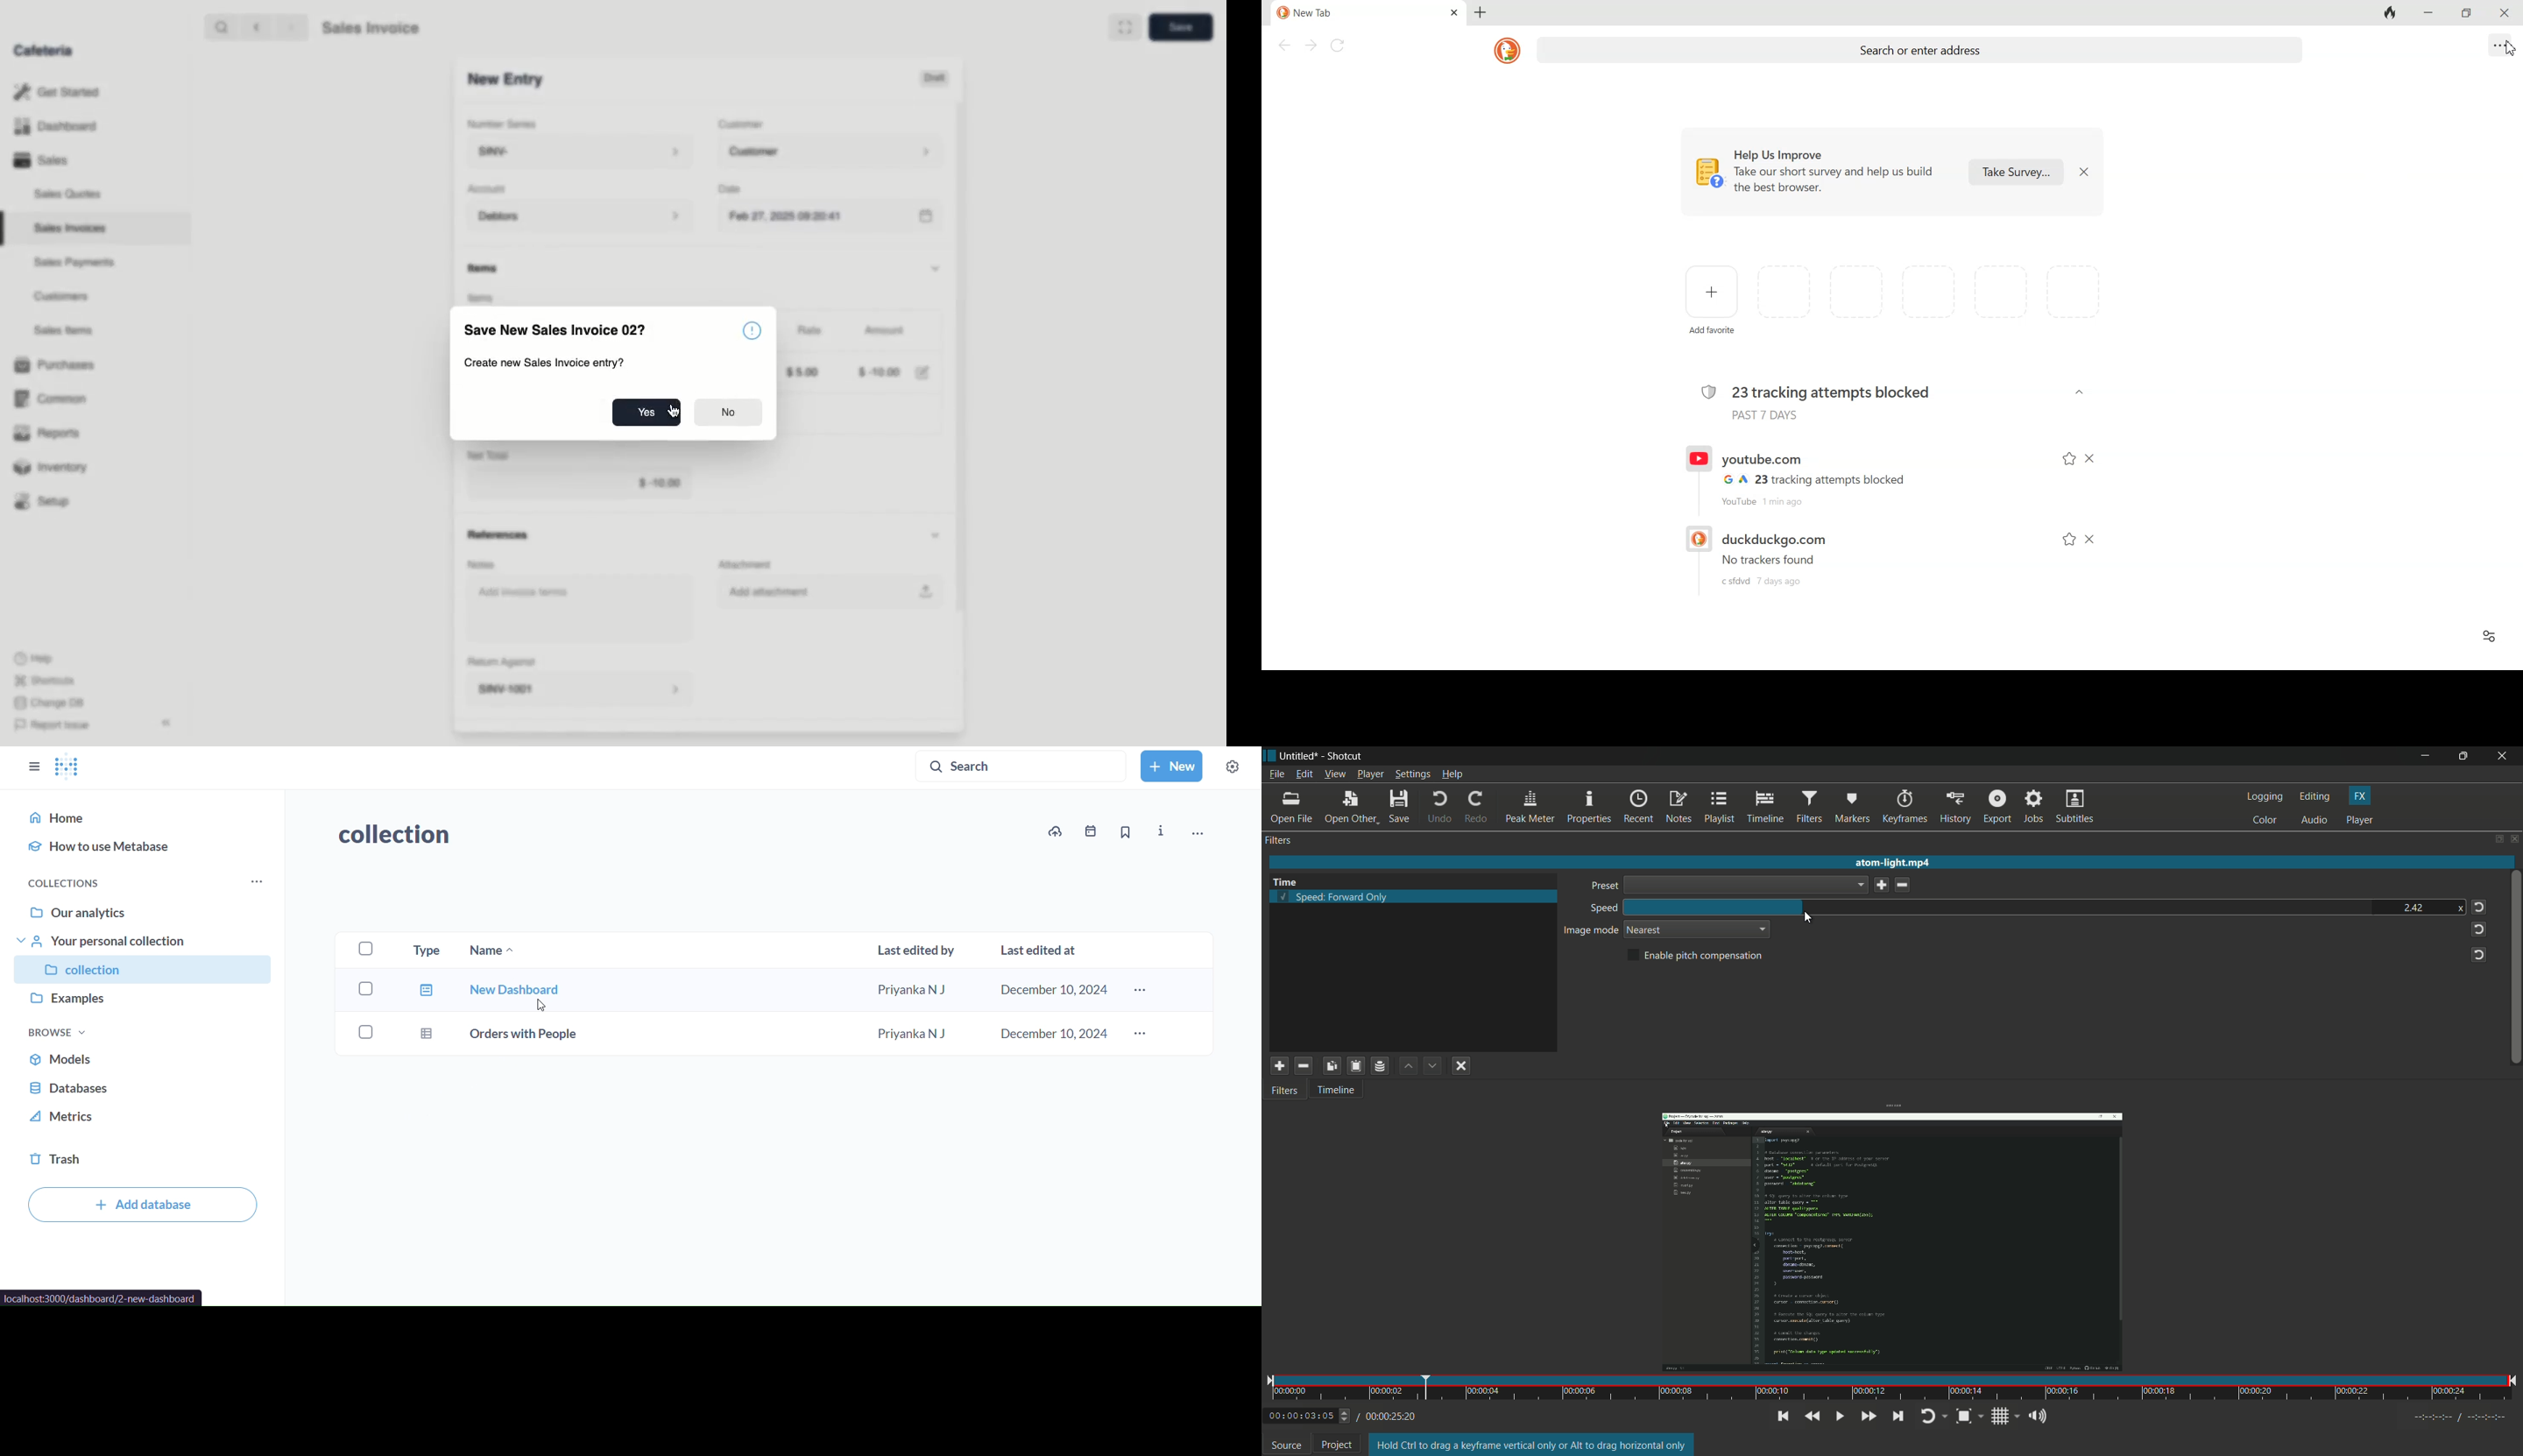  Describe the element at coordinates (35, 656) in the screenshot. I see `Help` at that location.